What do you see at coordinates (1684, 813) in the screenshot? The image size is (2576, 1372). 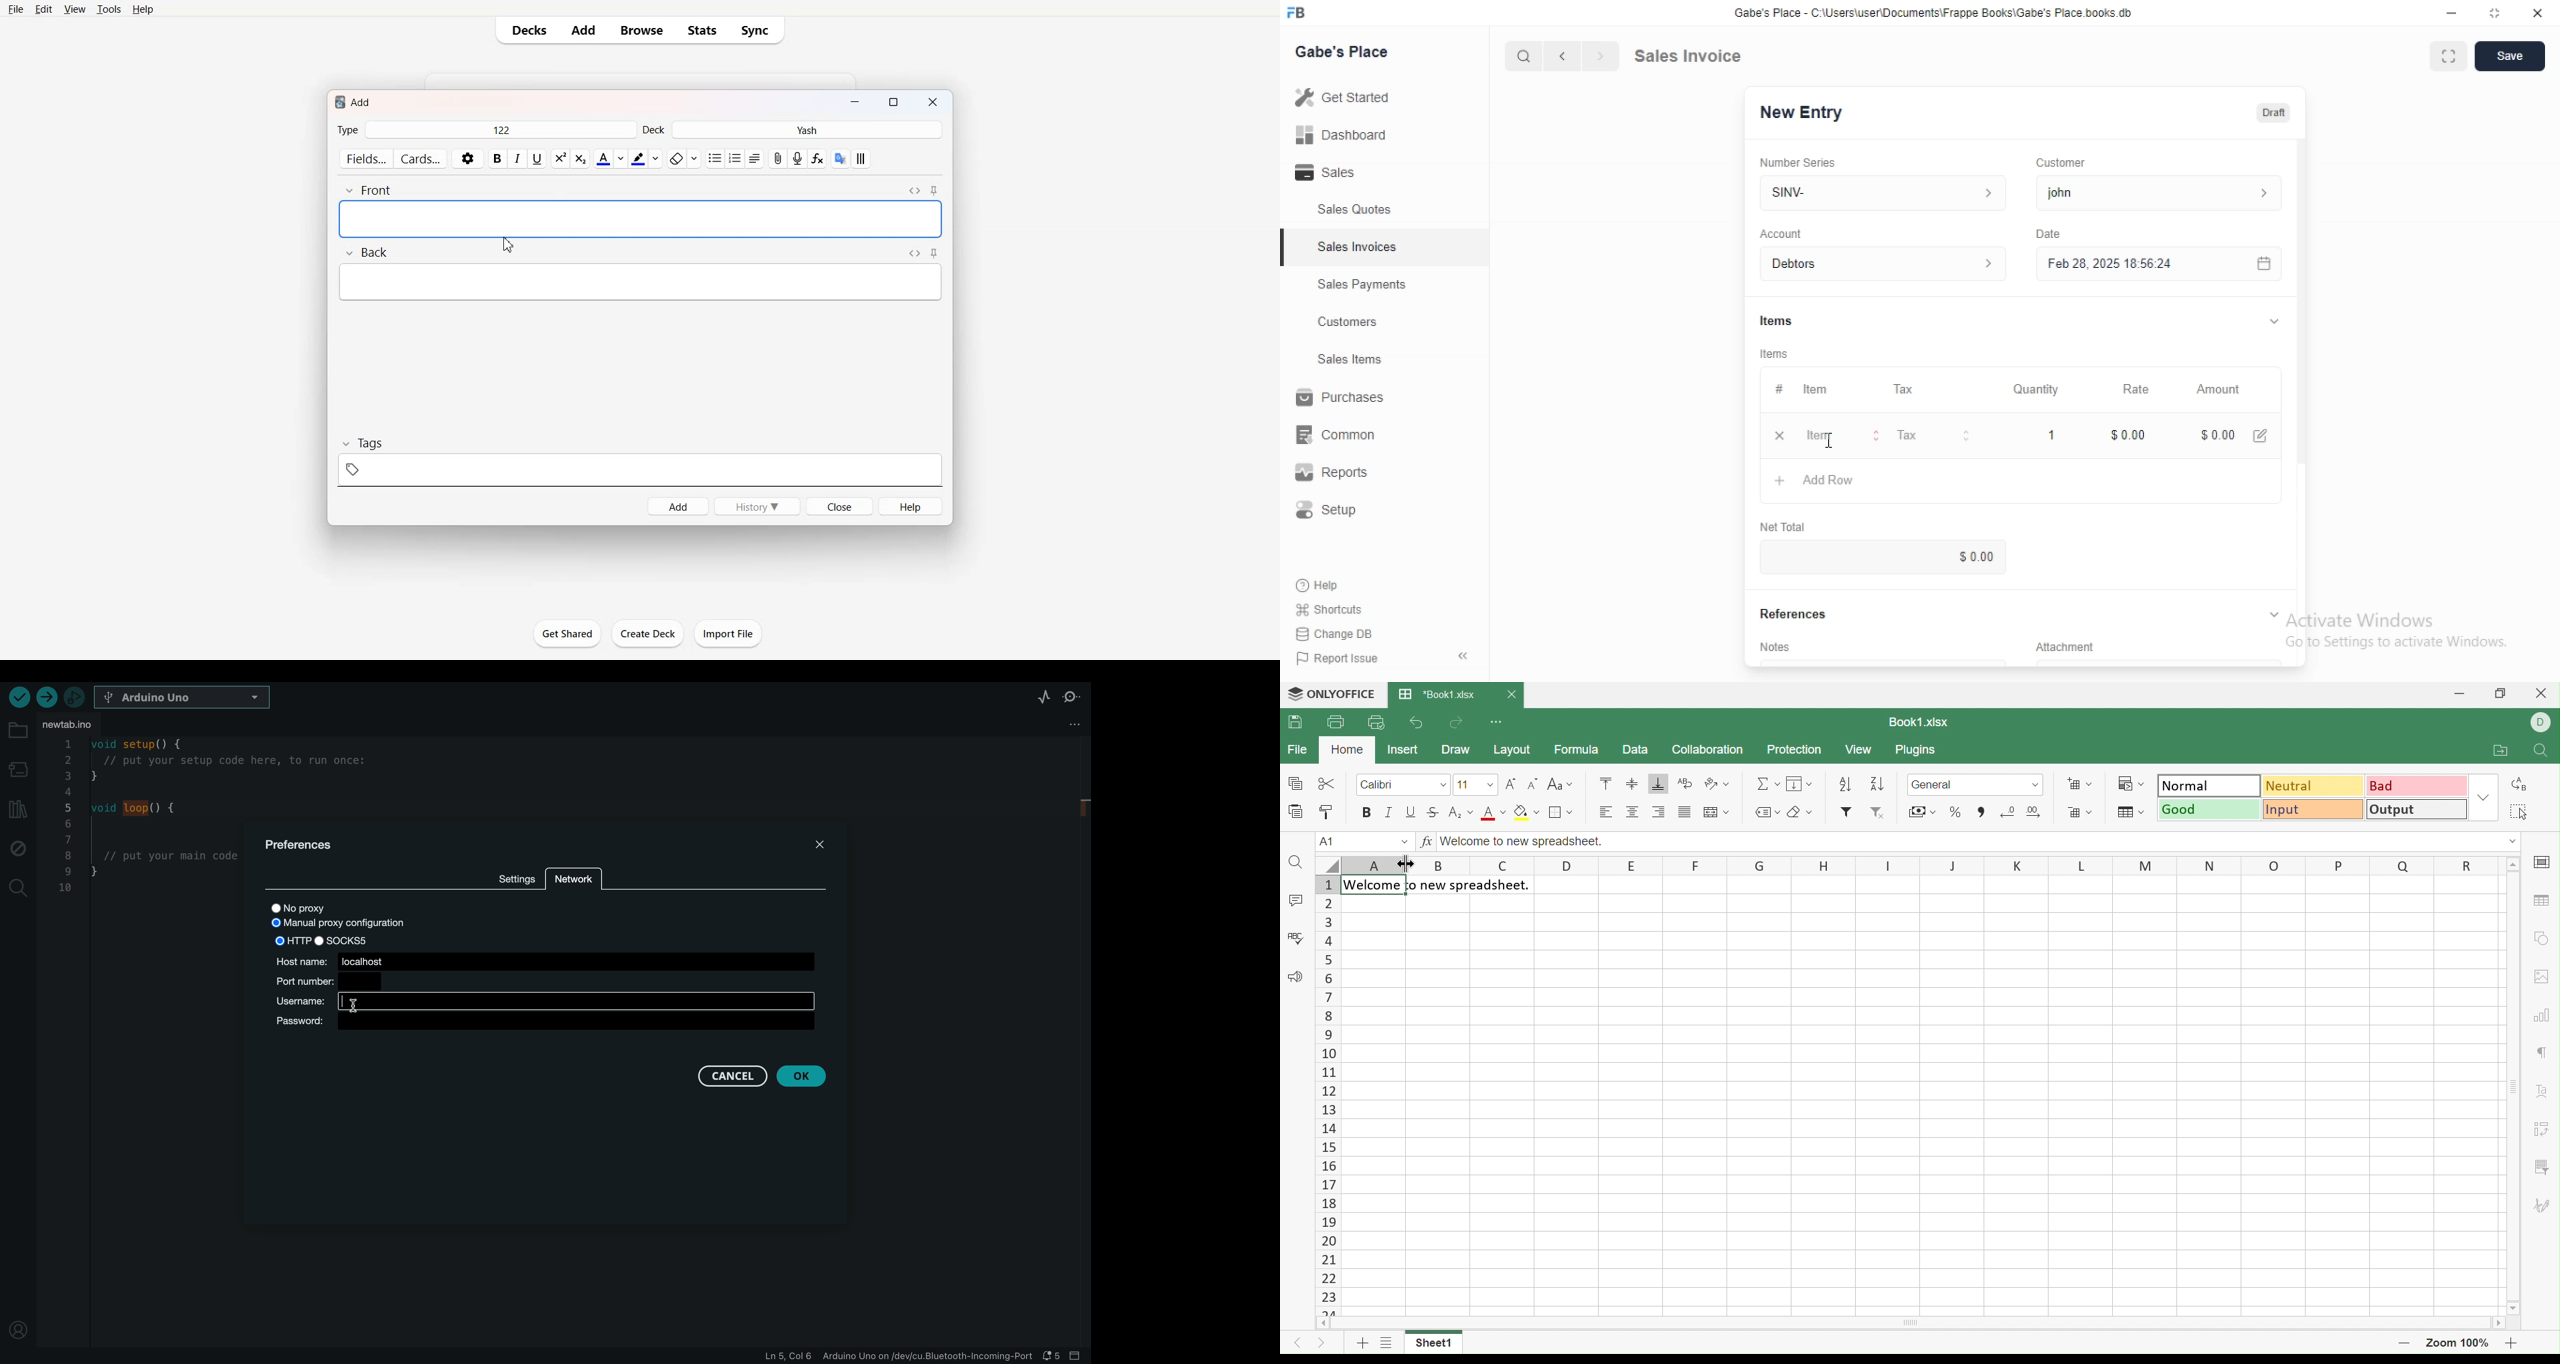 I see `Justified` at bounding box center [1684, 813].